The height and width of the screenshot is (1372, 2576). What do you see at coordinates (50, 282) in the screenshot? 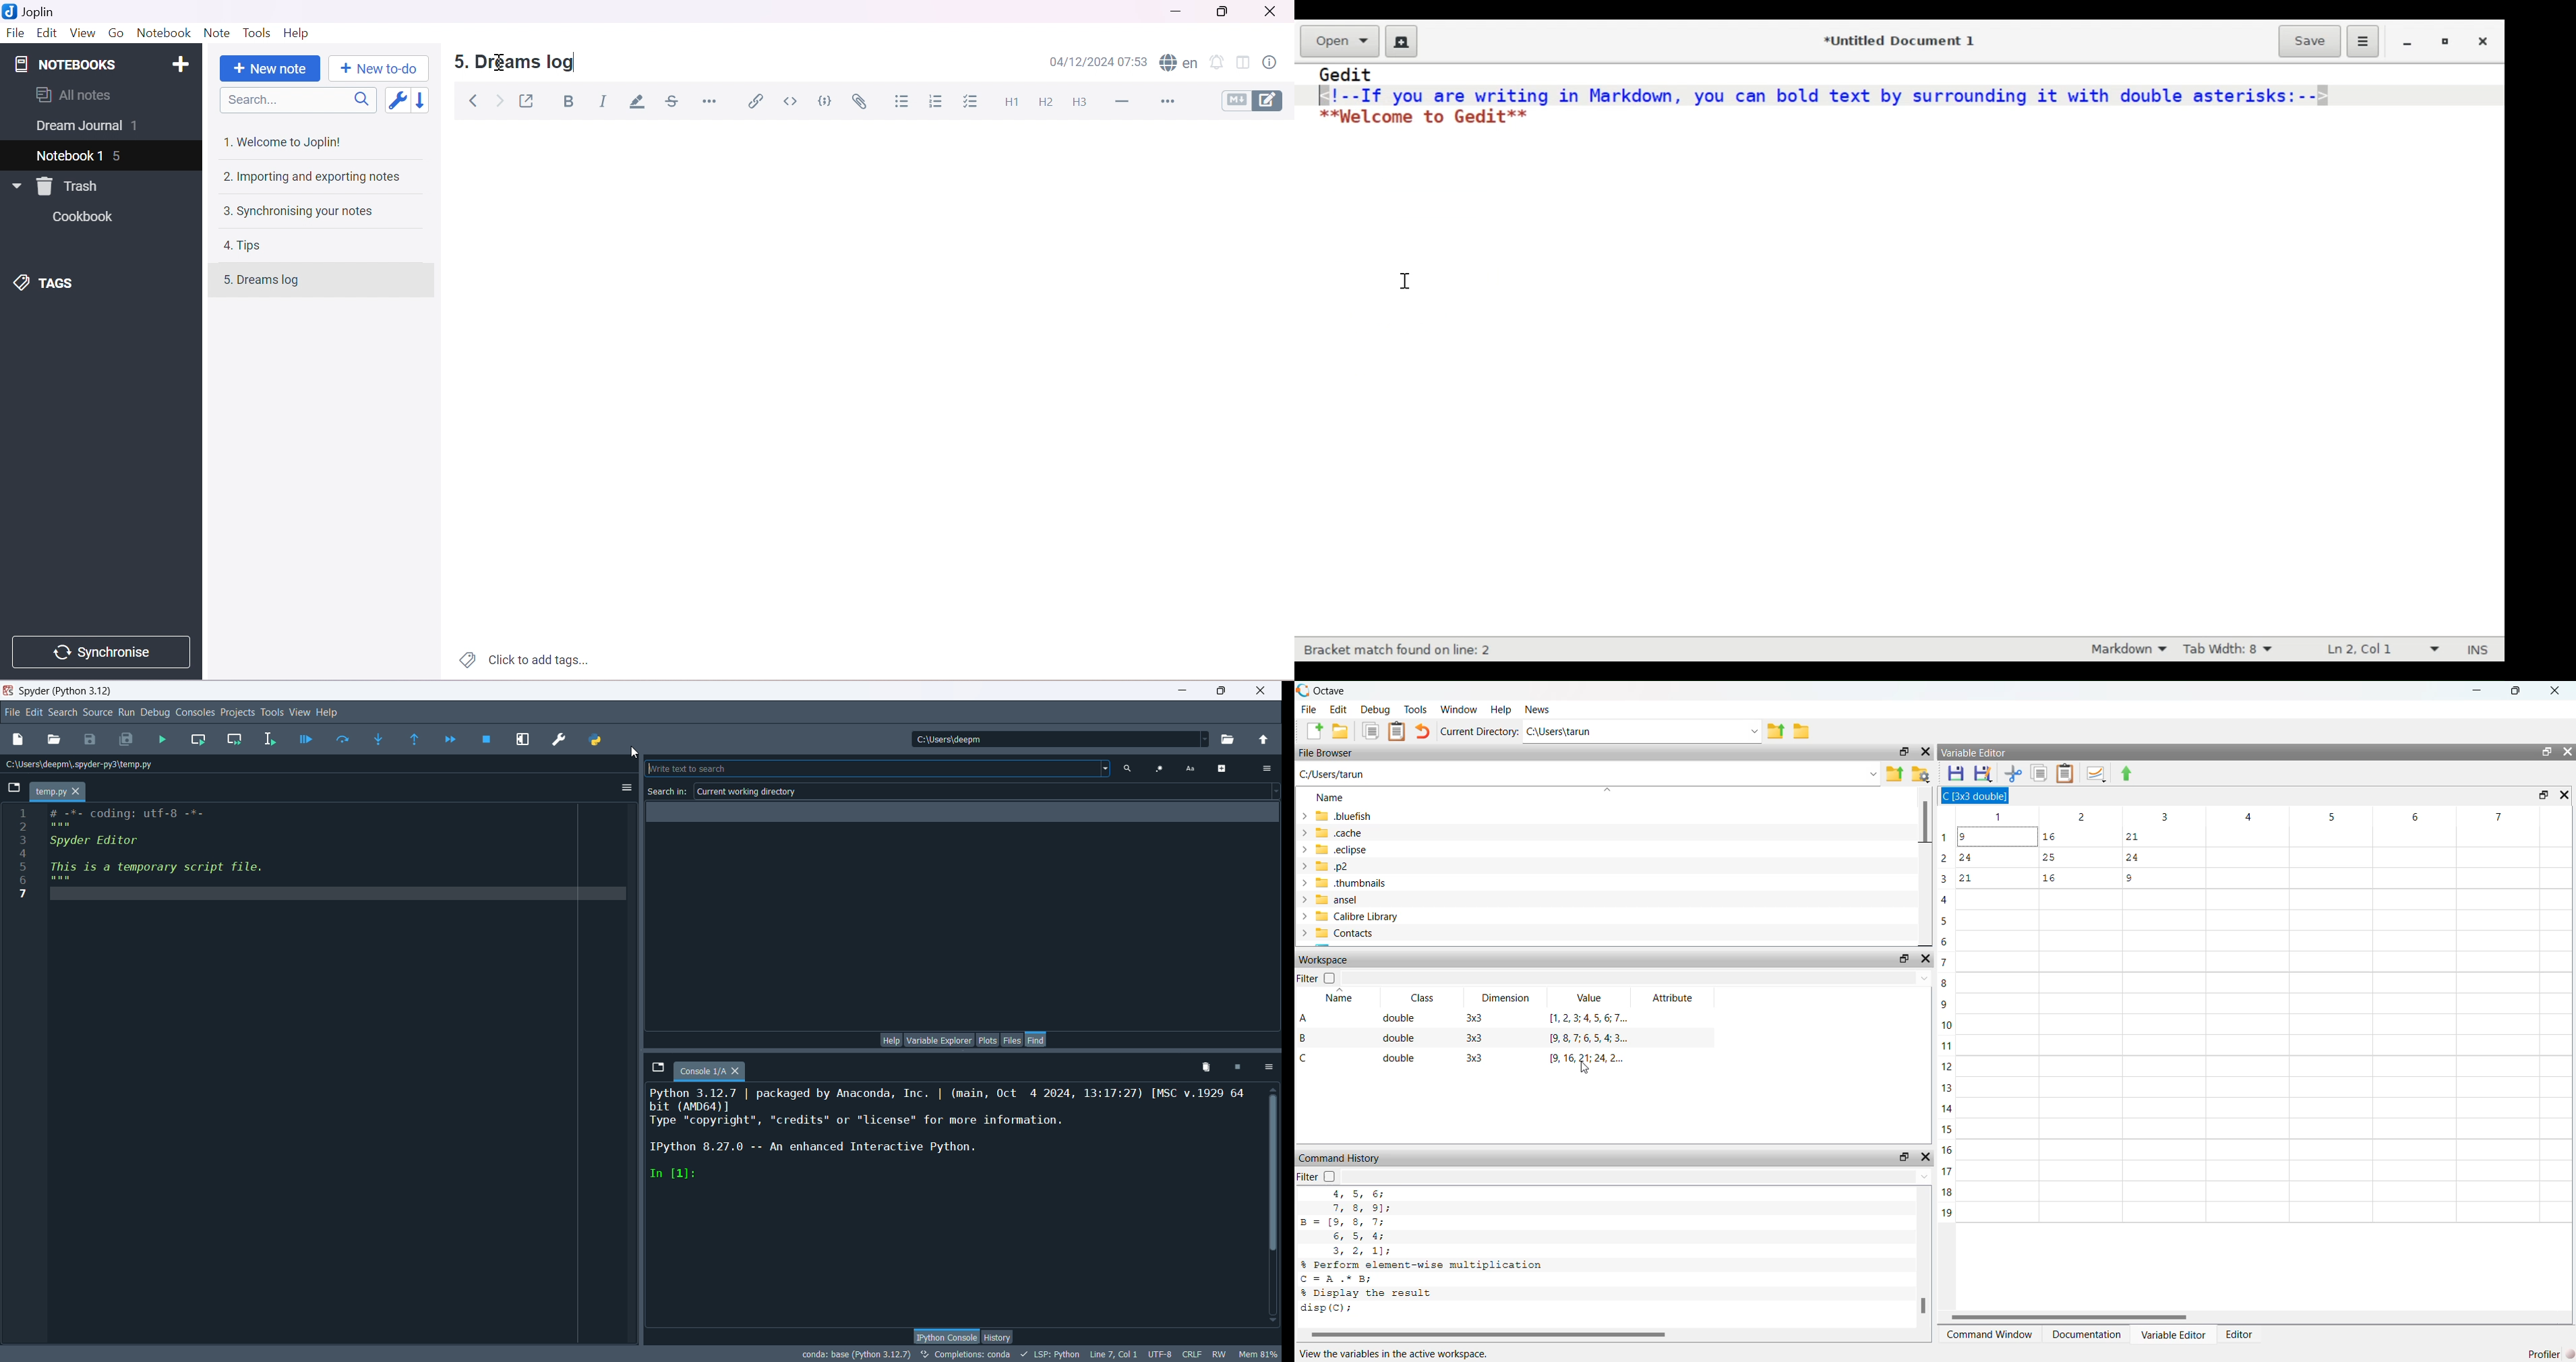
I see `TAGS` at bounding box center [50, 282].